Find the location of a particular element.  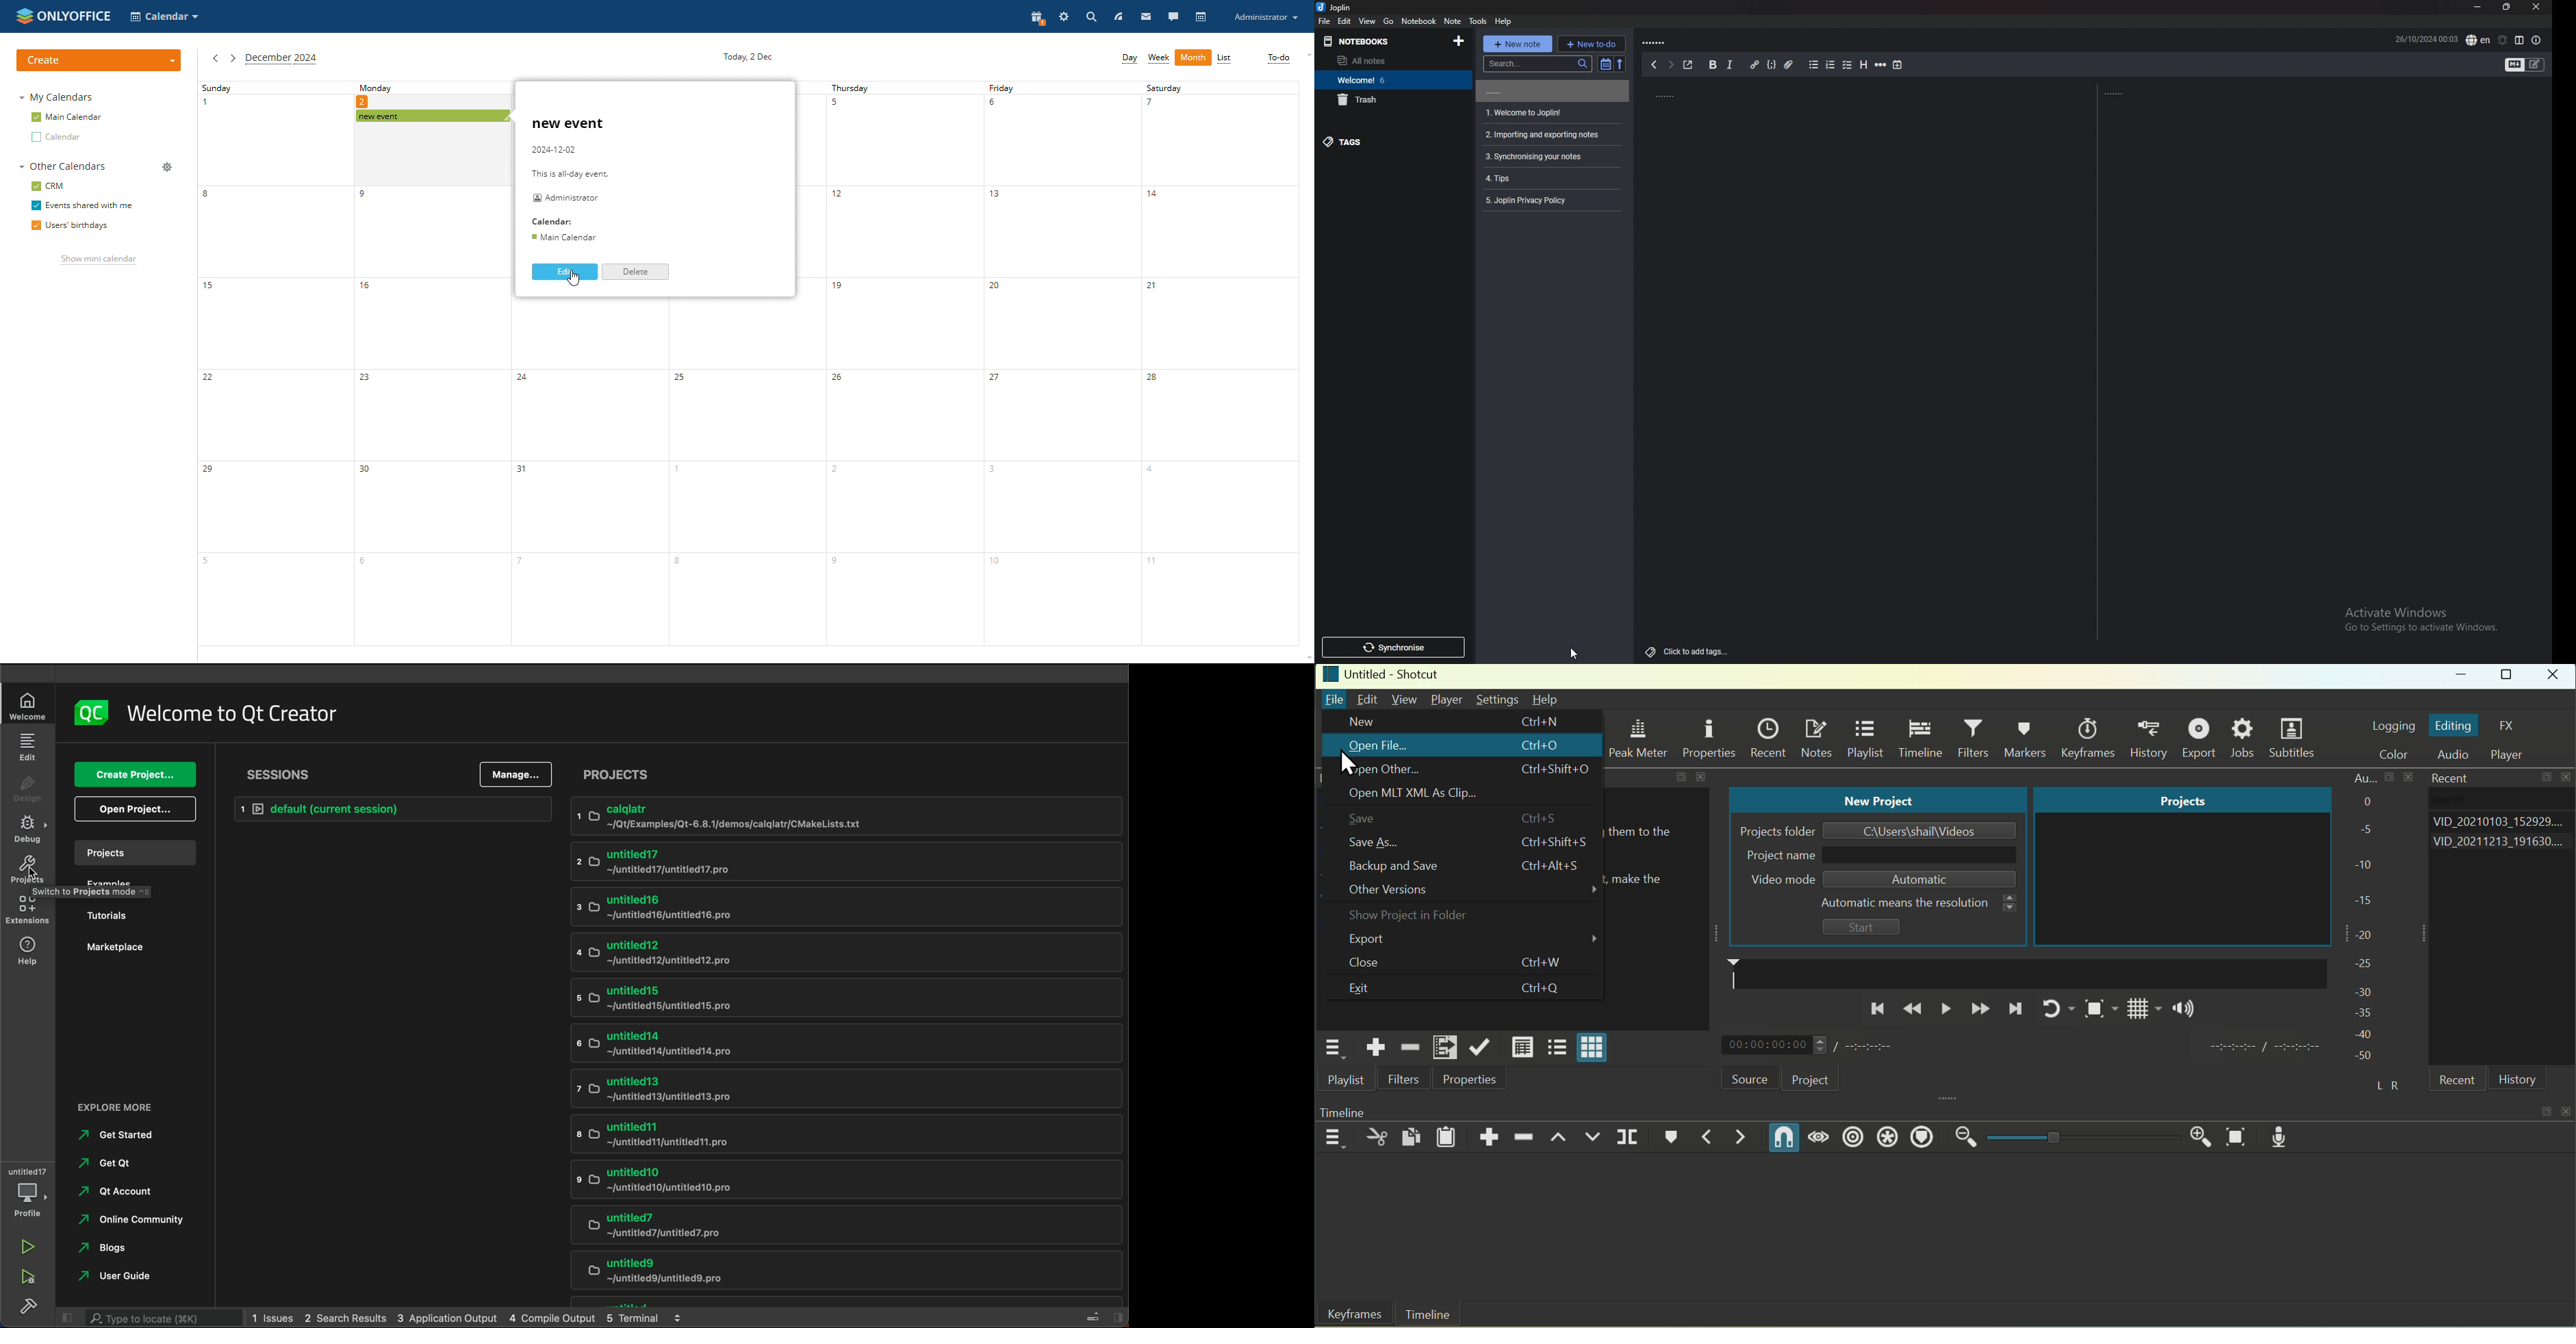

Open MLT XML As Clip... is located at coordinates (1427, 795).